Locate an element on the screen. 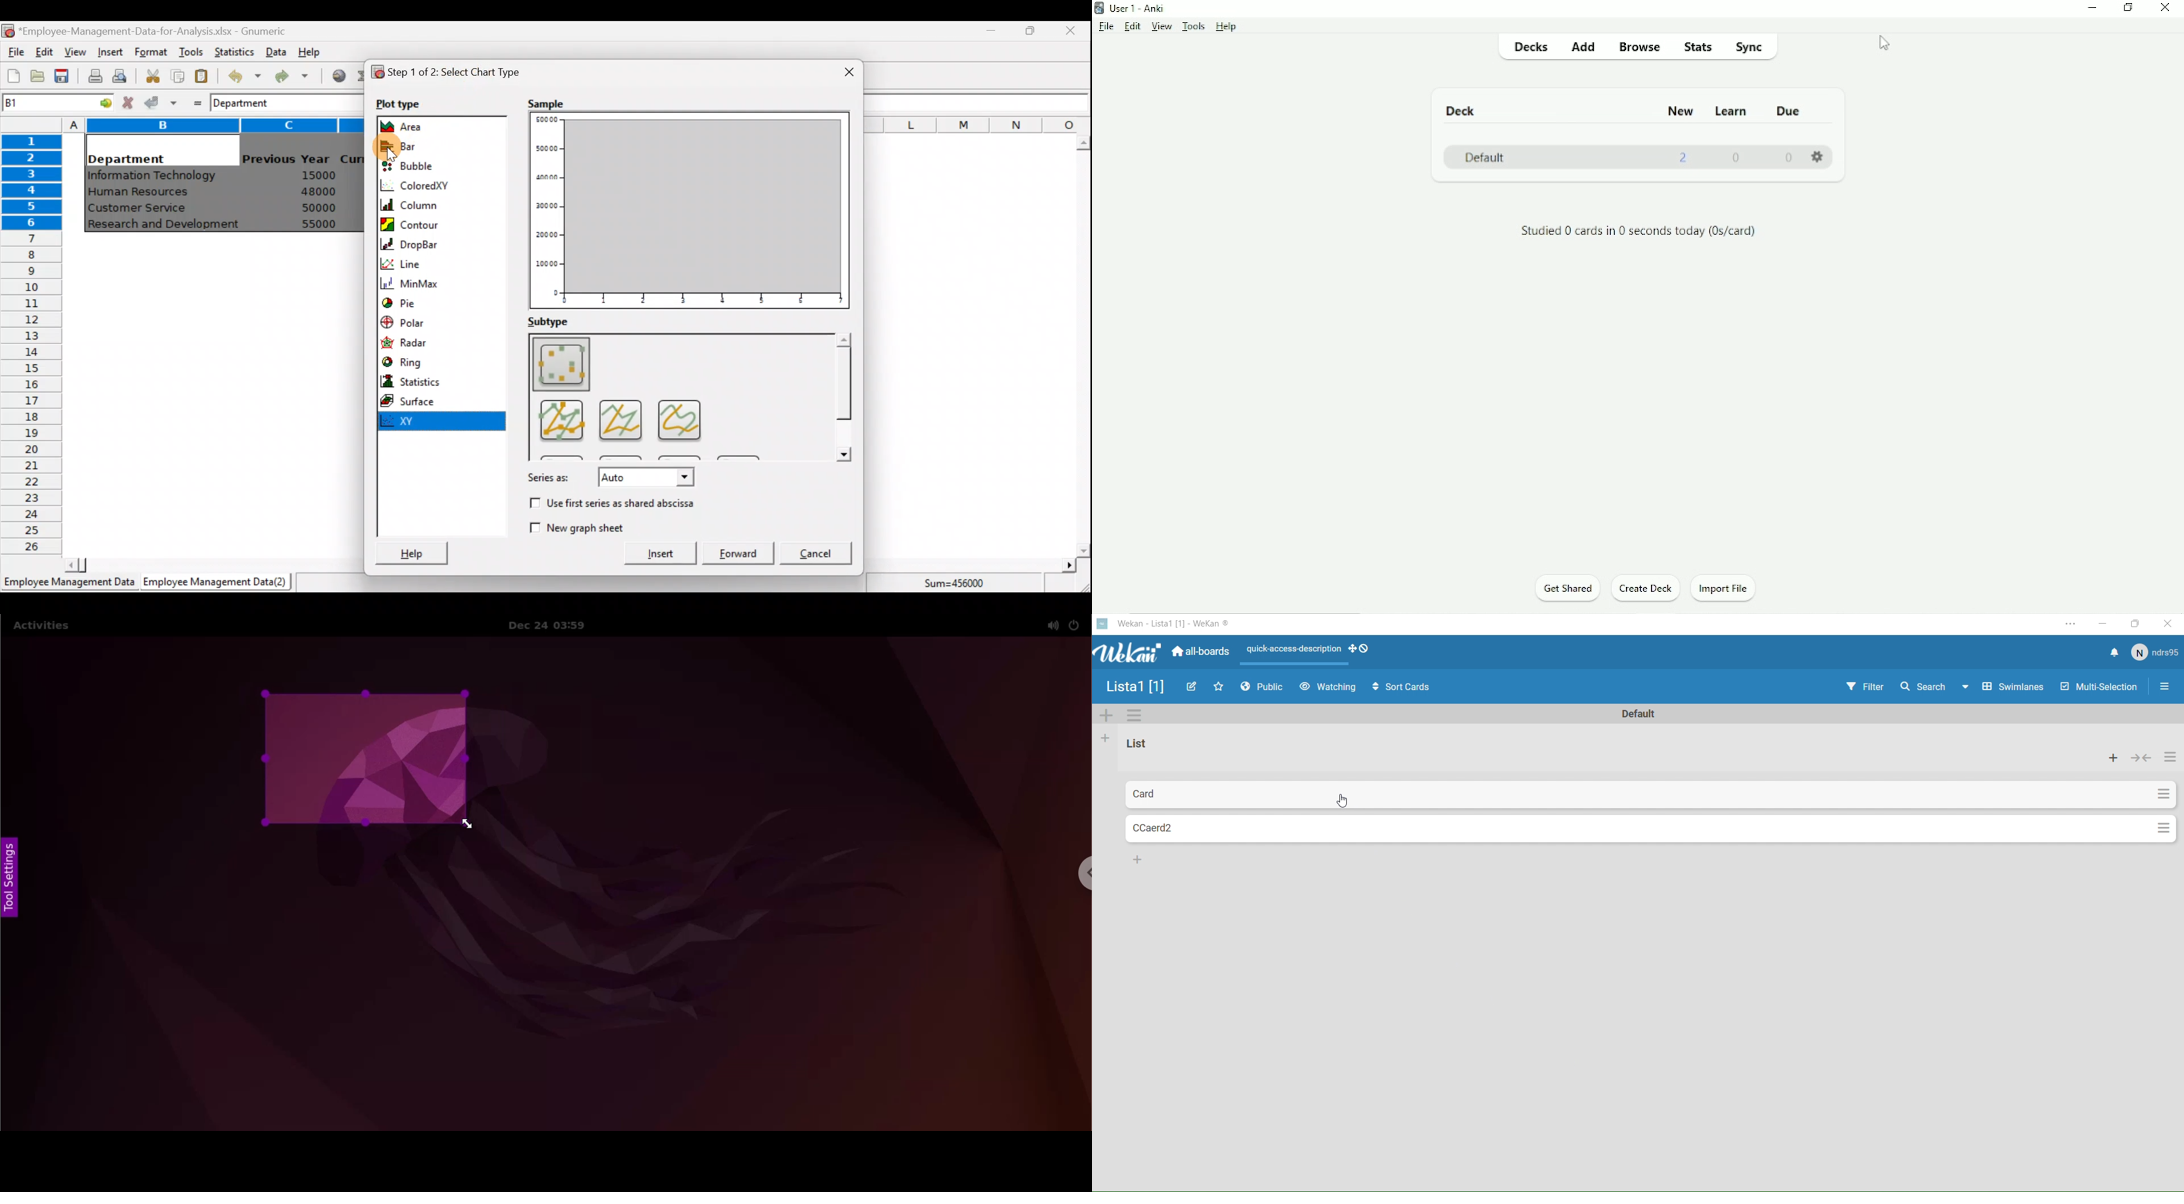 Image resolution: width=2184 pixels, height=1204 pixels. Tools is located at coordinates (190, 53).